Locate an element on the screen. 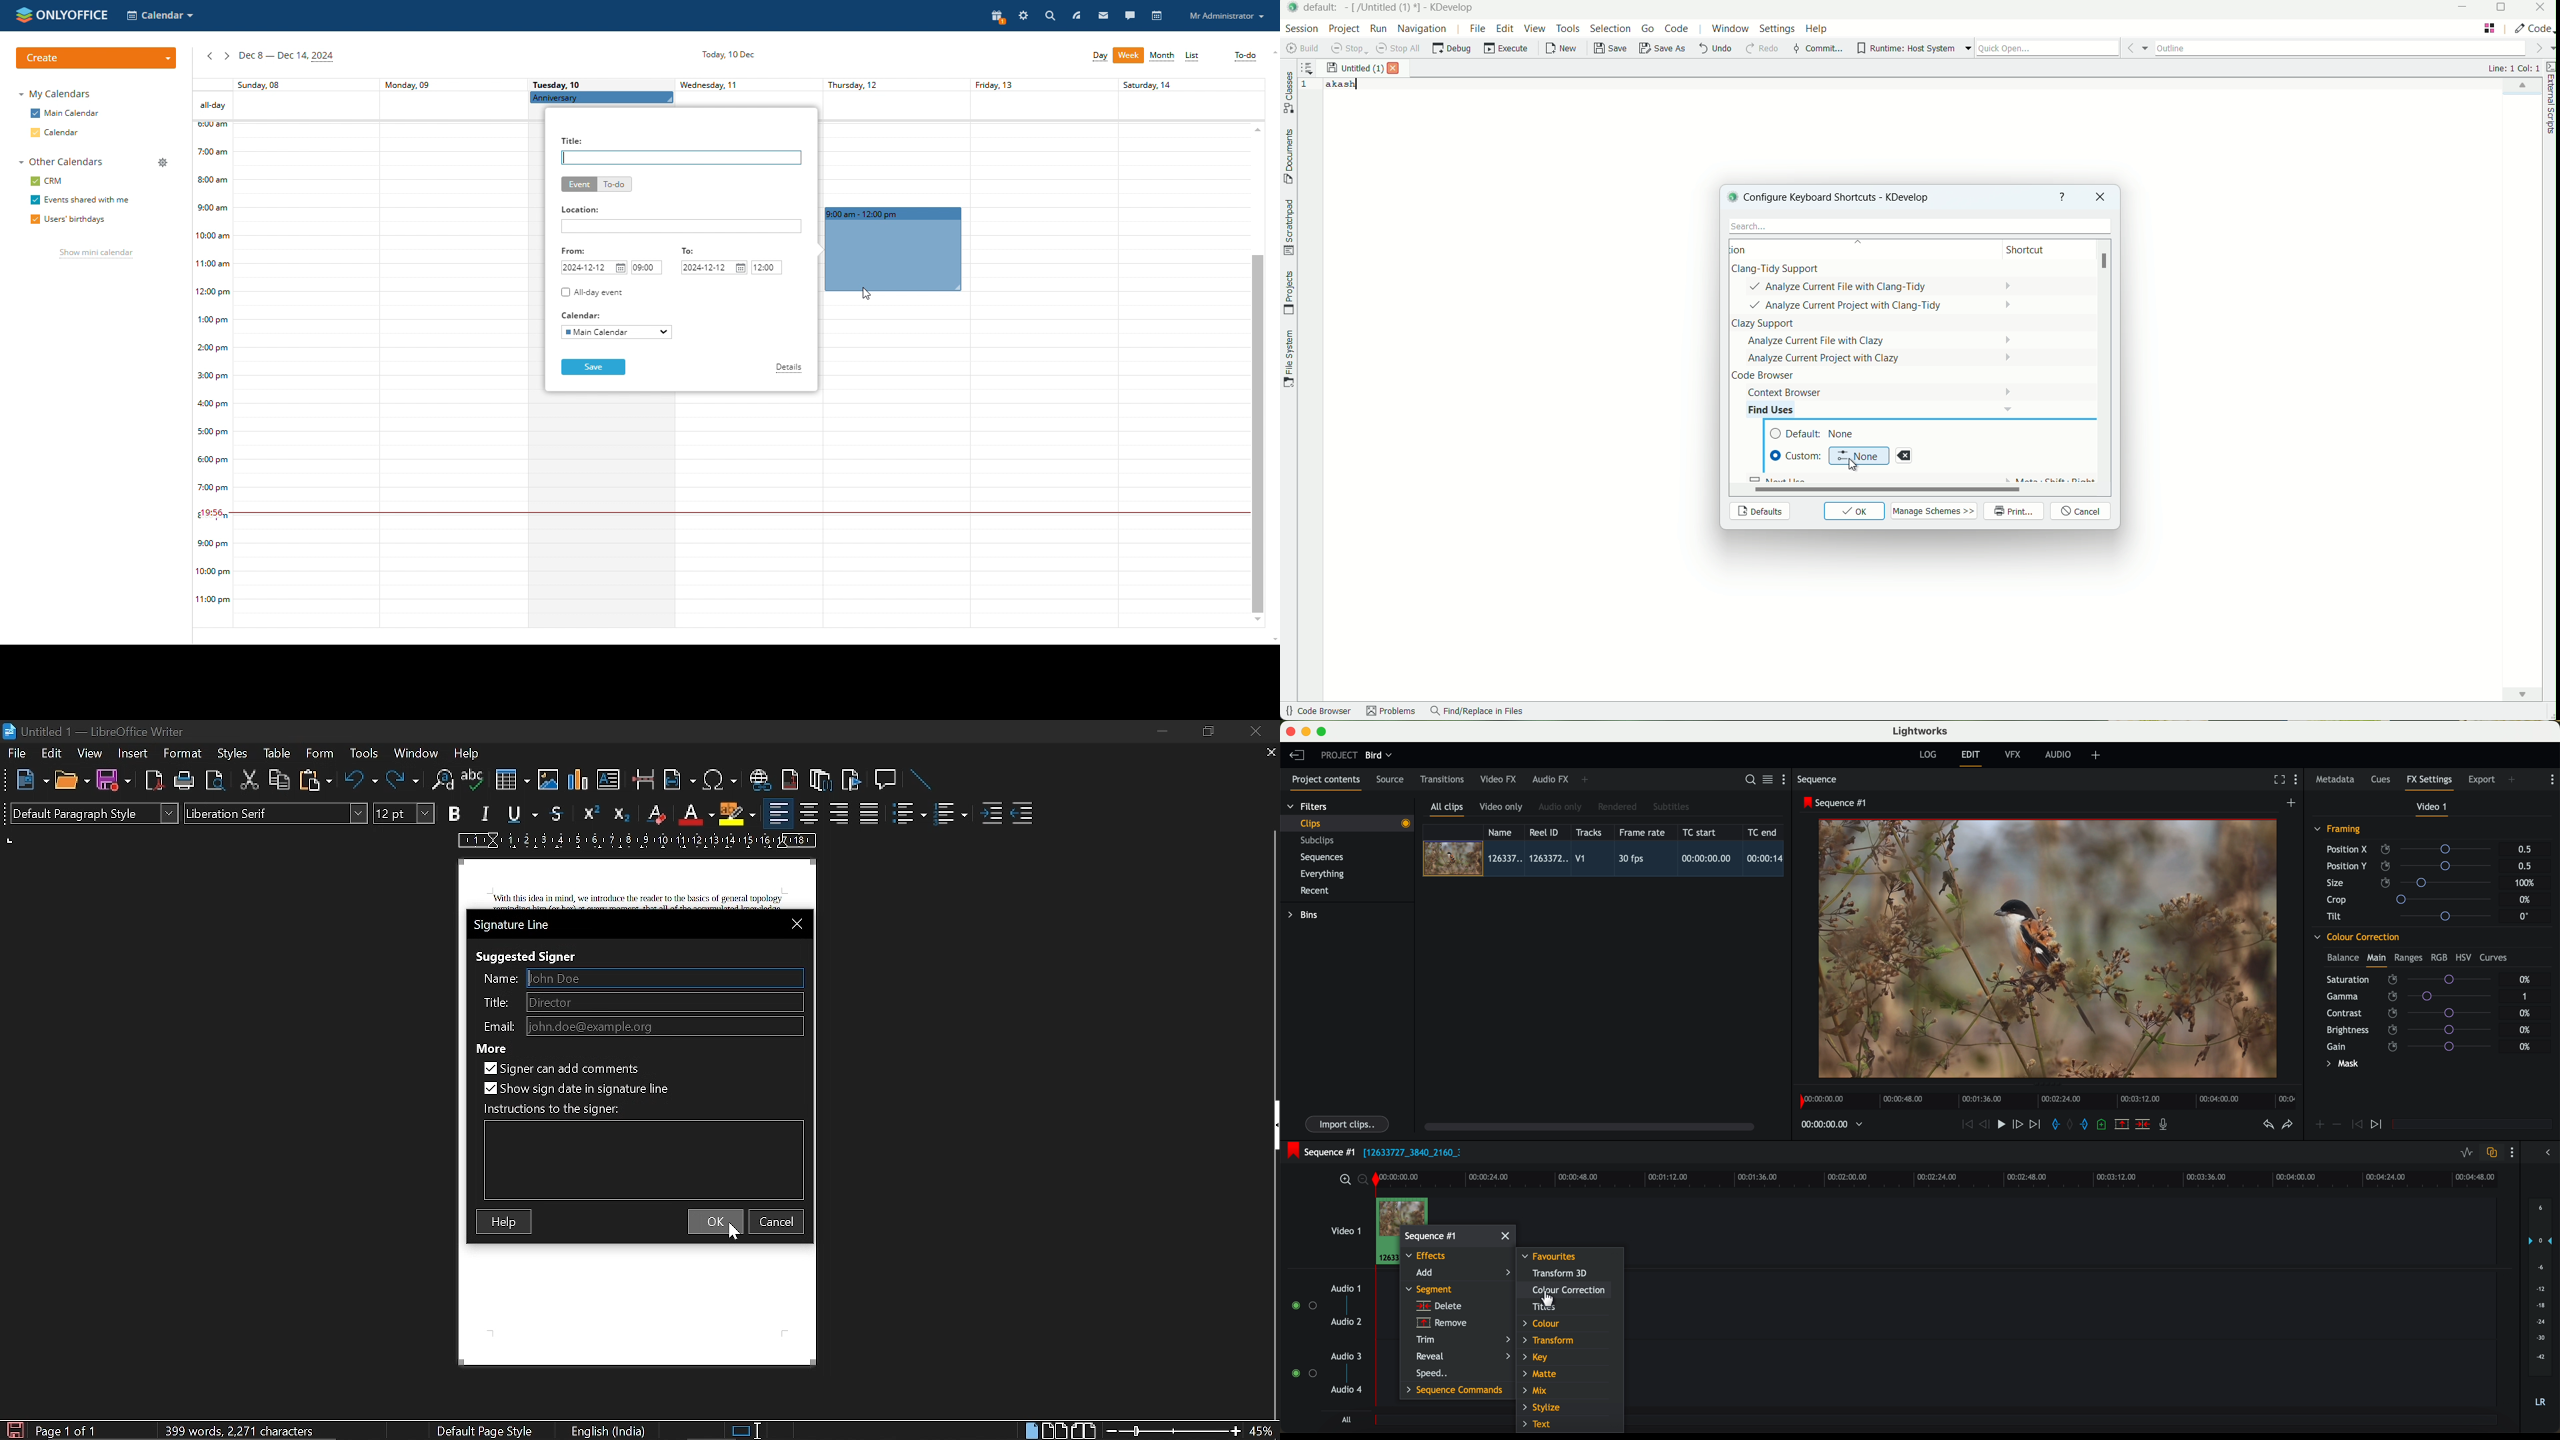 The height and width of the screenshot is (1456, 2576). all is located at coordinates (1346, 1419).